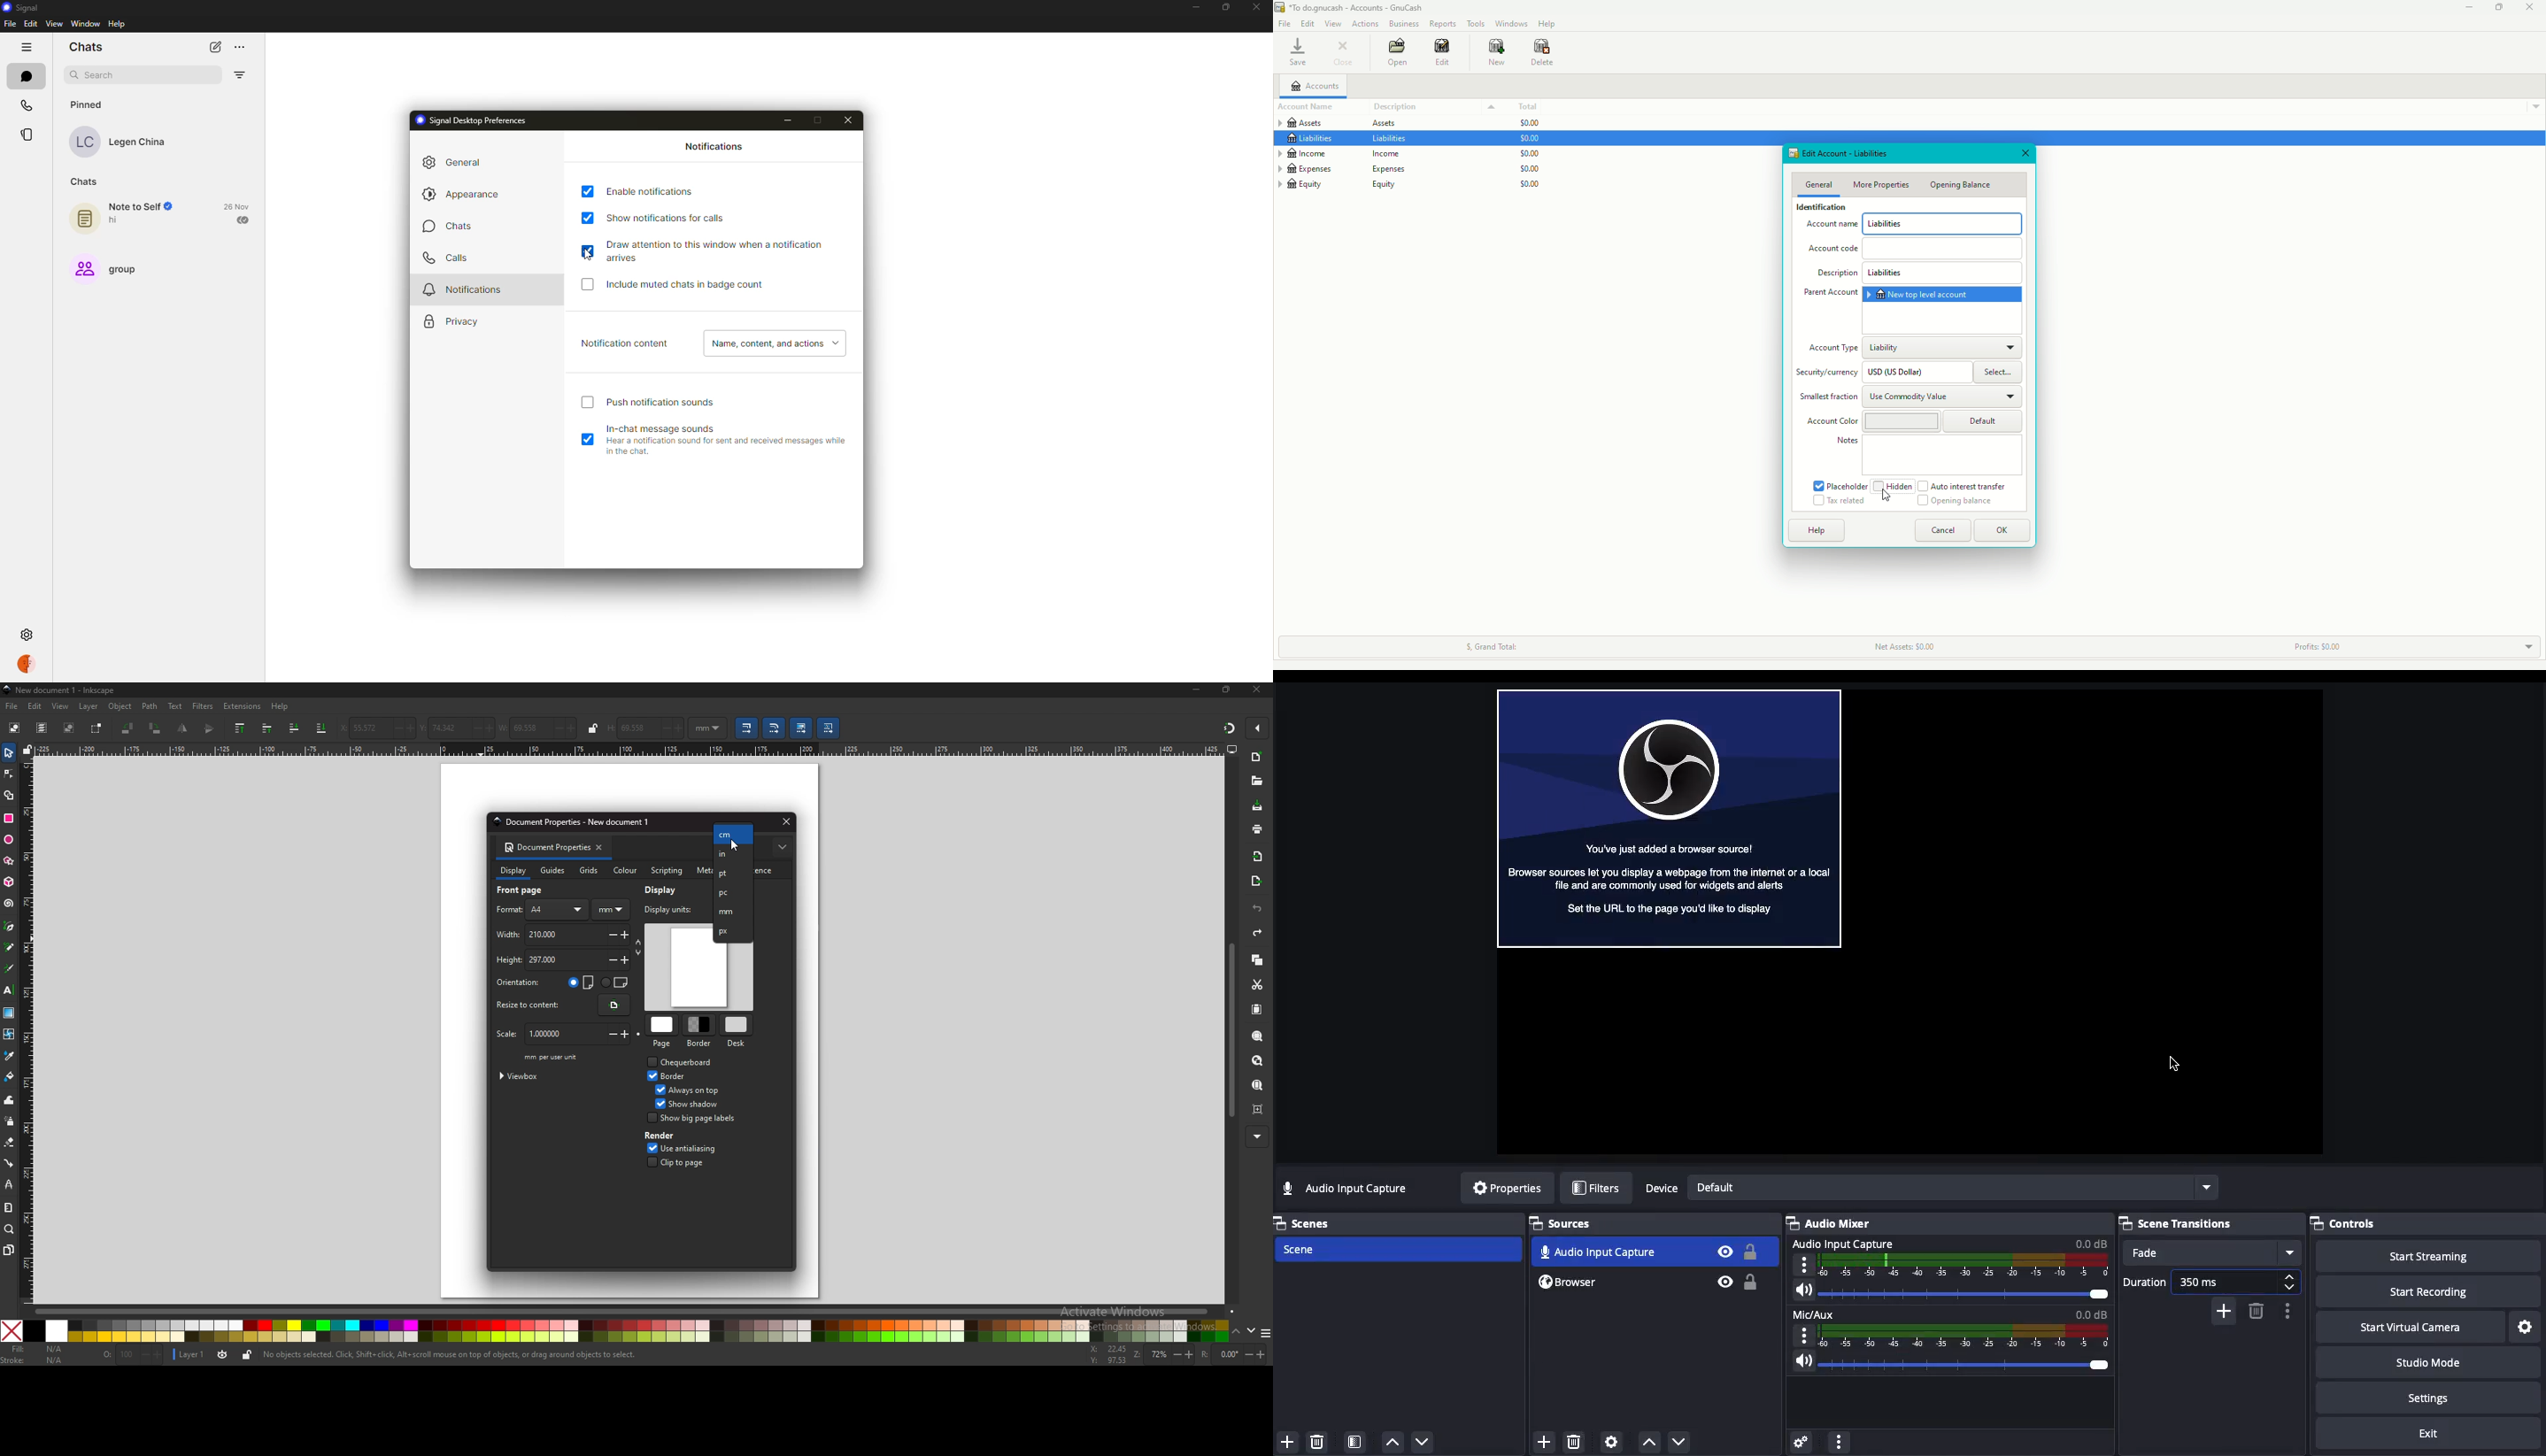 The width and height of the screenshot is (2548, 1456). I want to click on 350 ms, so click(2239, 1283).